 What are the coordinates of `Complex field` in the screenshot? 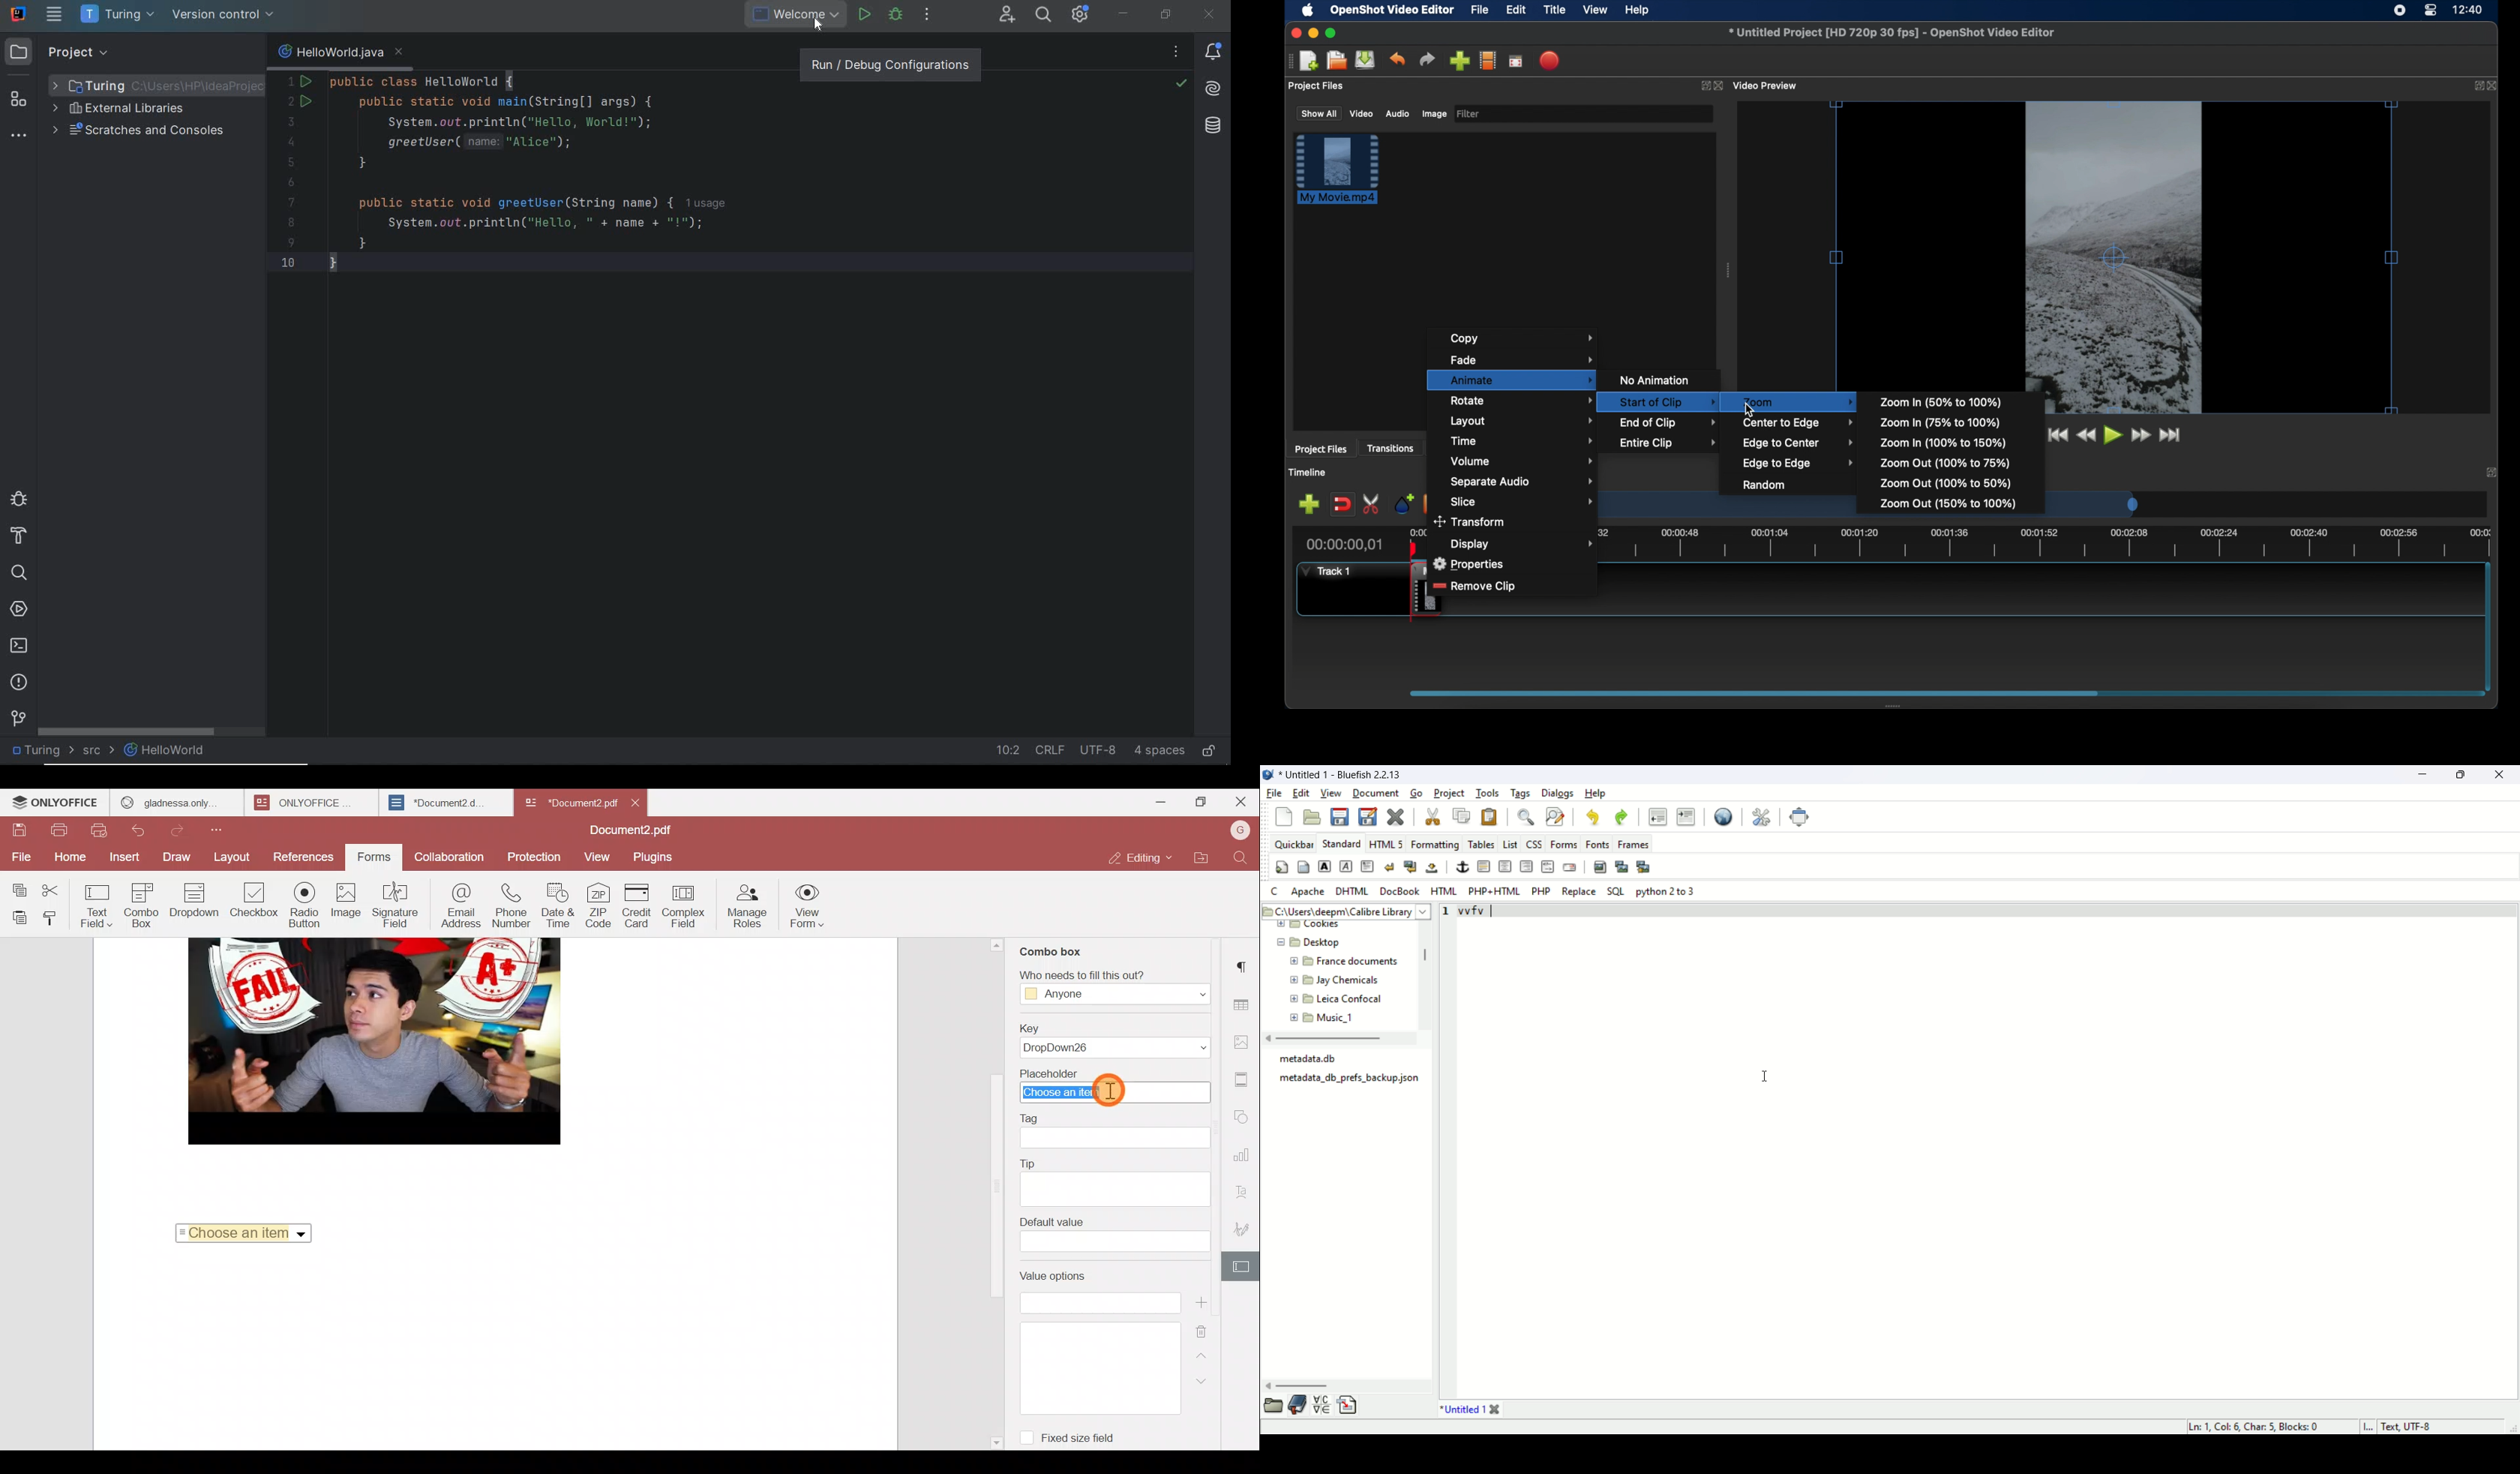 It's located at (685, 908).